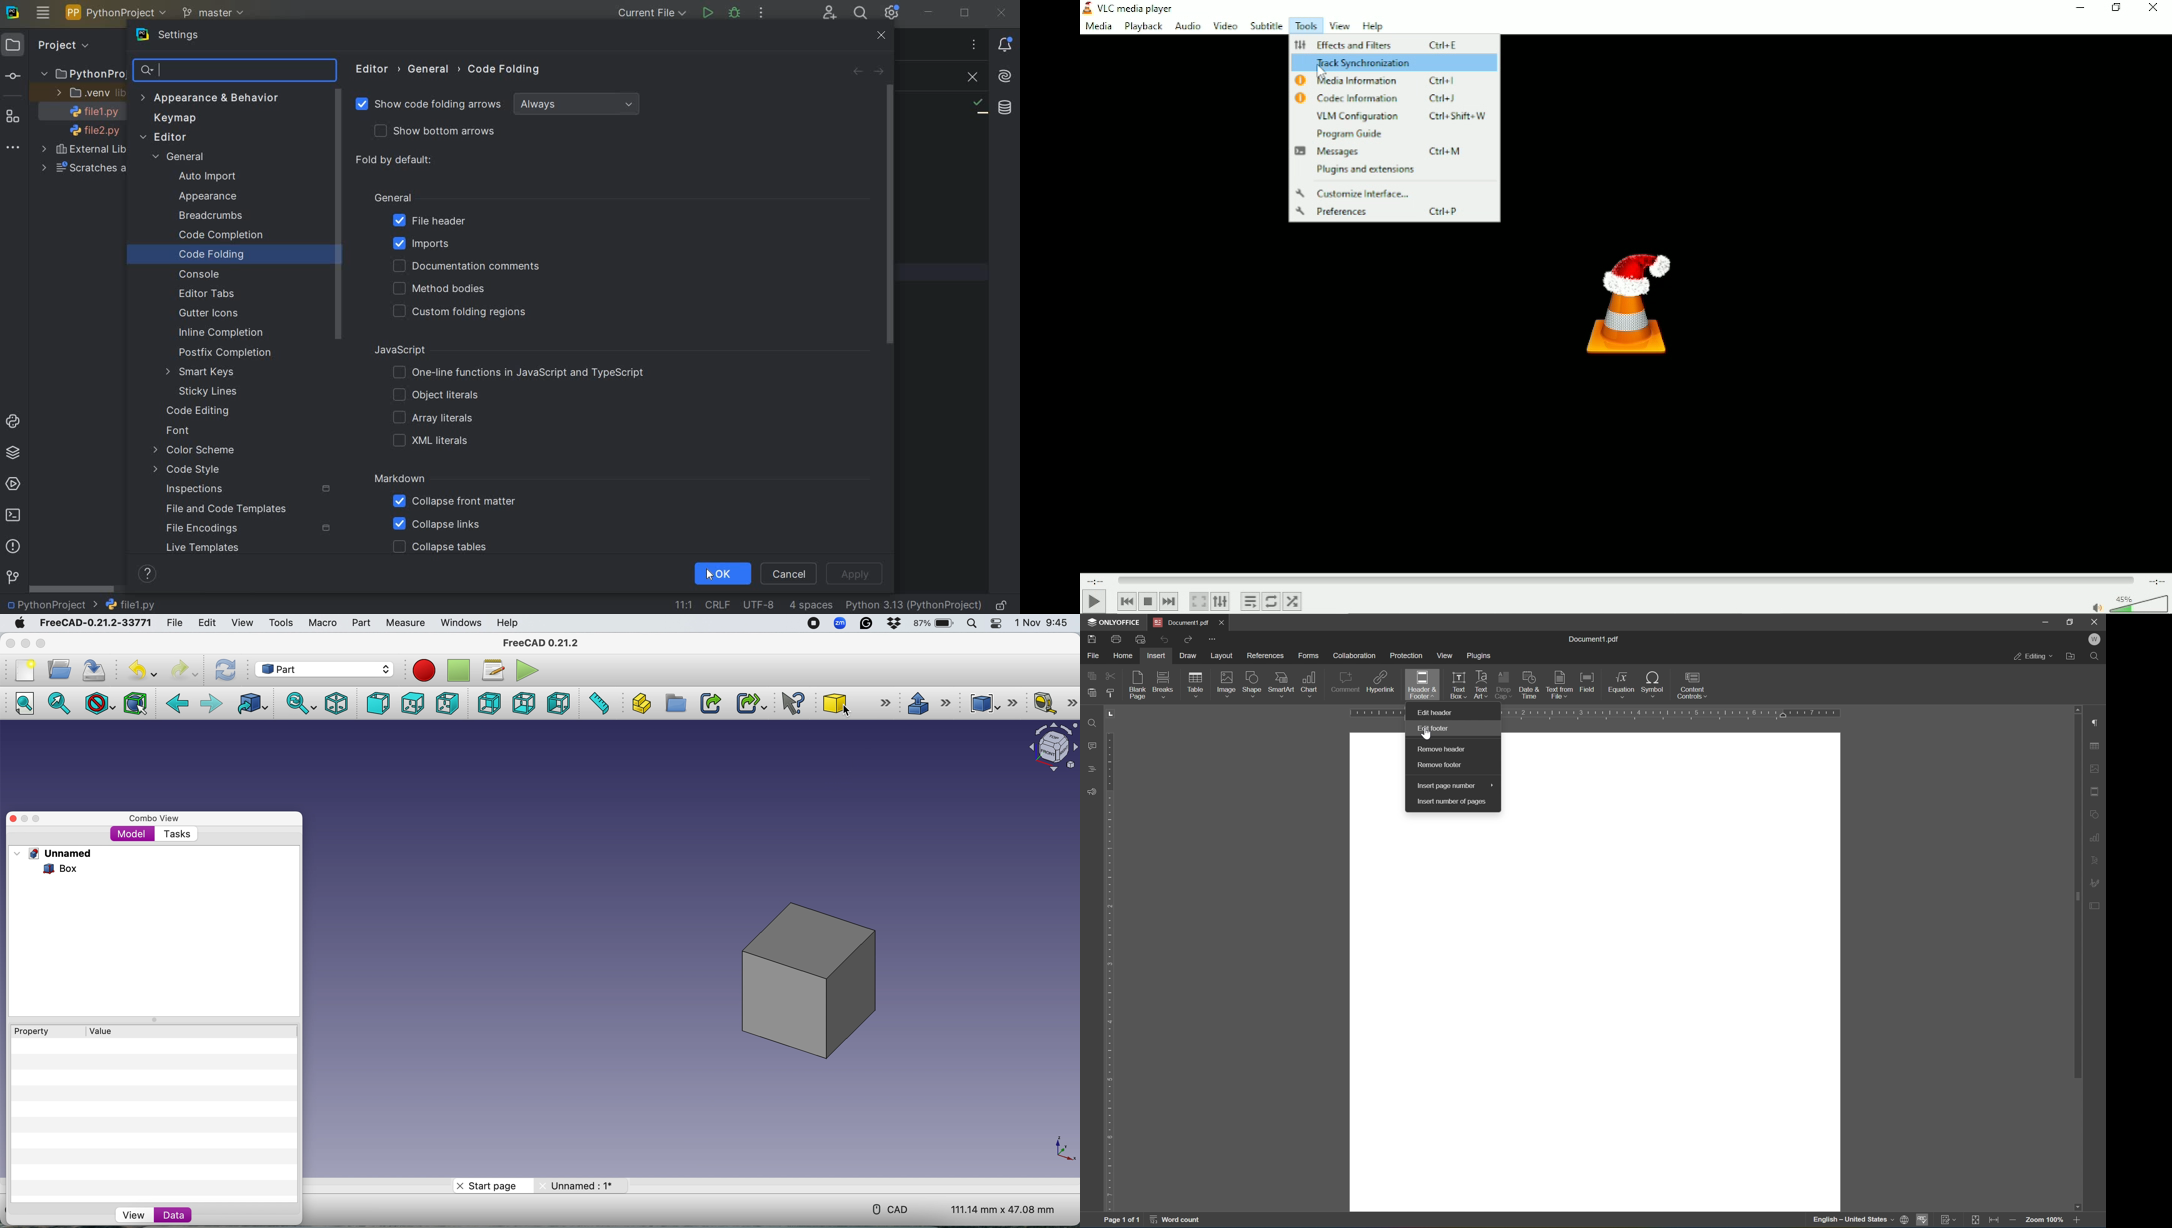 This screenshot has width=2184, height=1232. What do you see at coordinates (234, 71) in the screenshot?
I see `SEARCH SETTINGS` at bounding box center [234, 71].